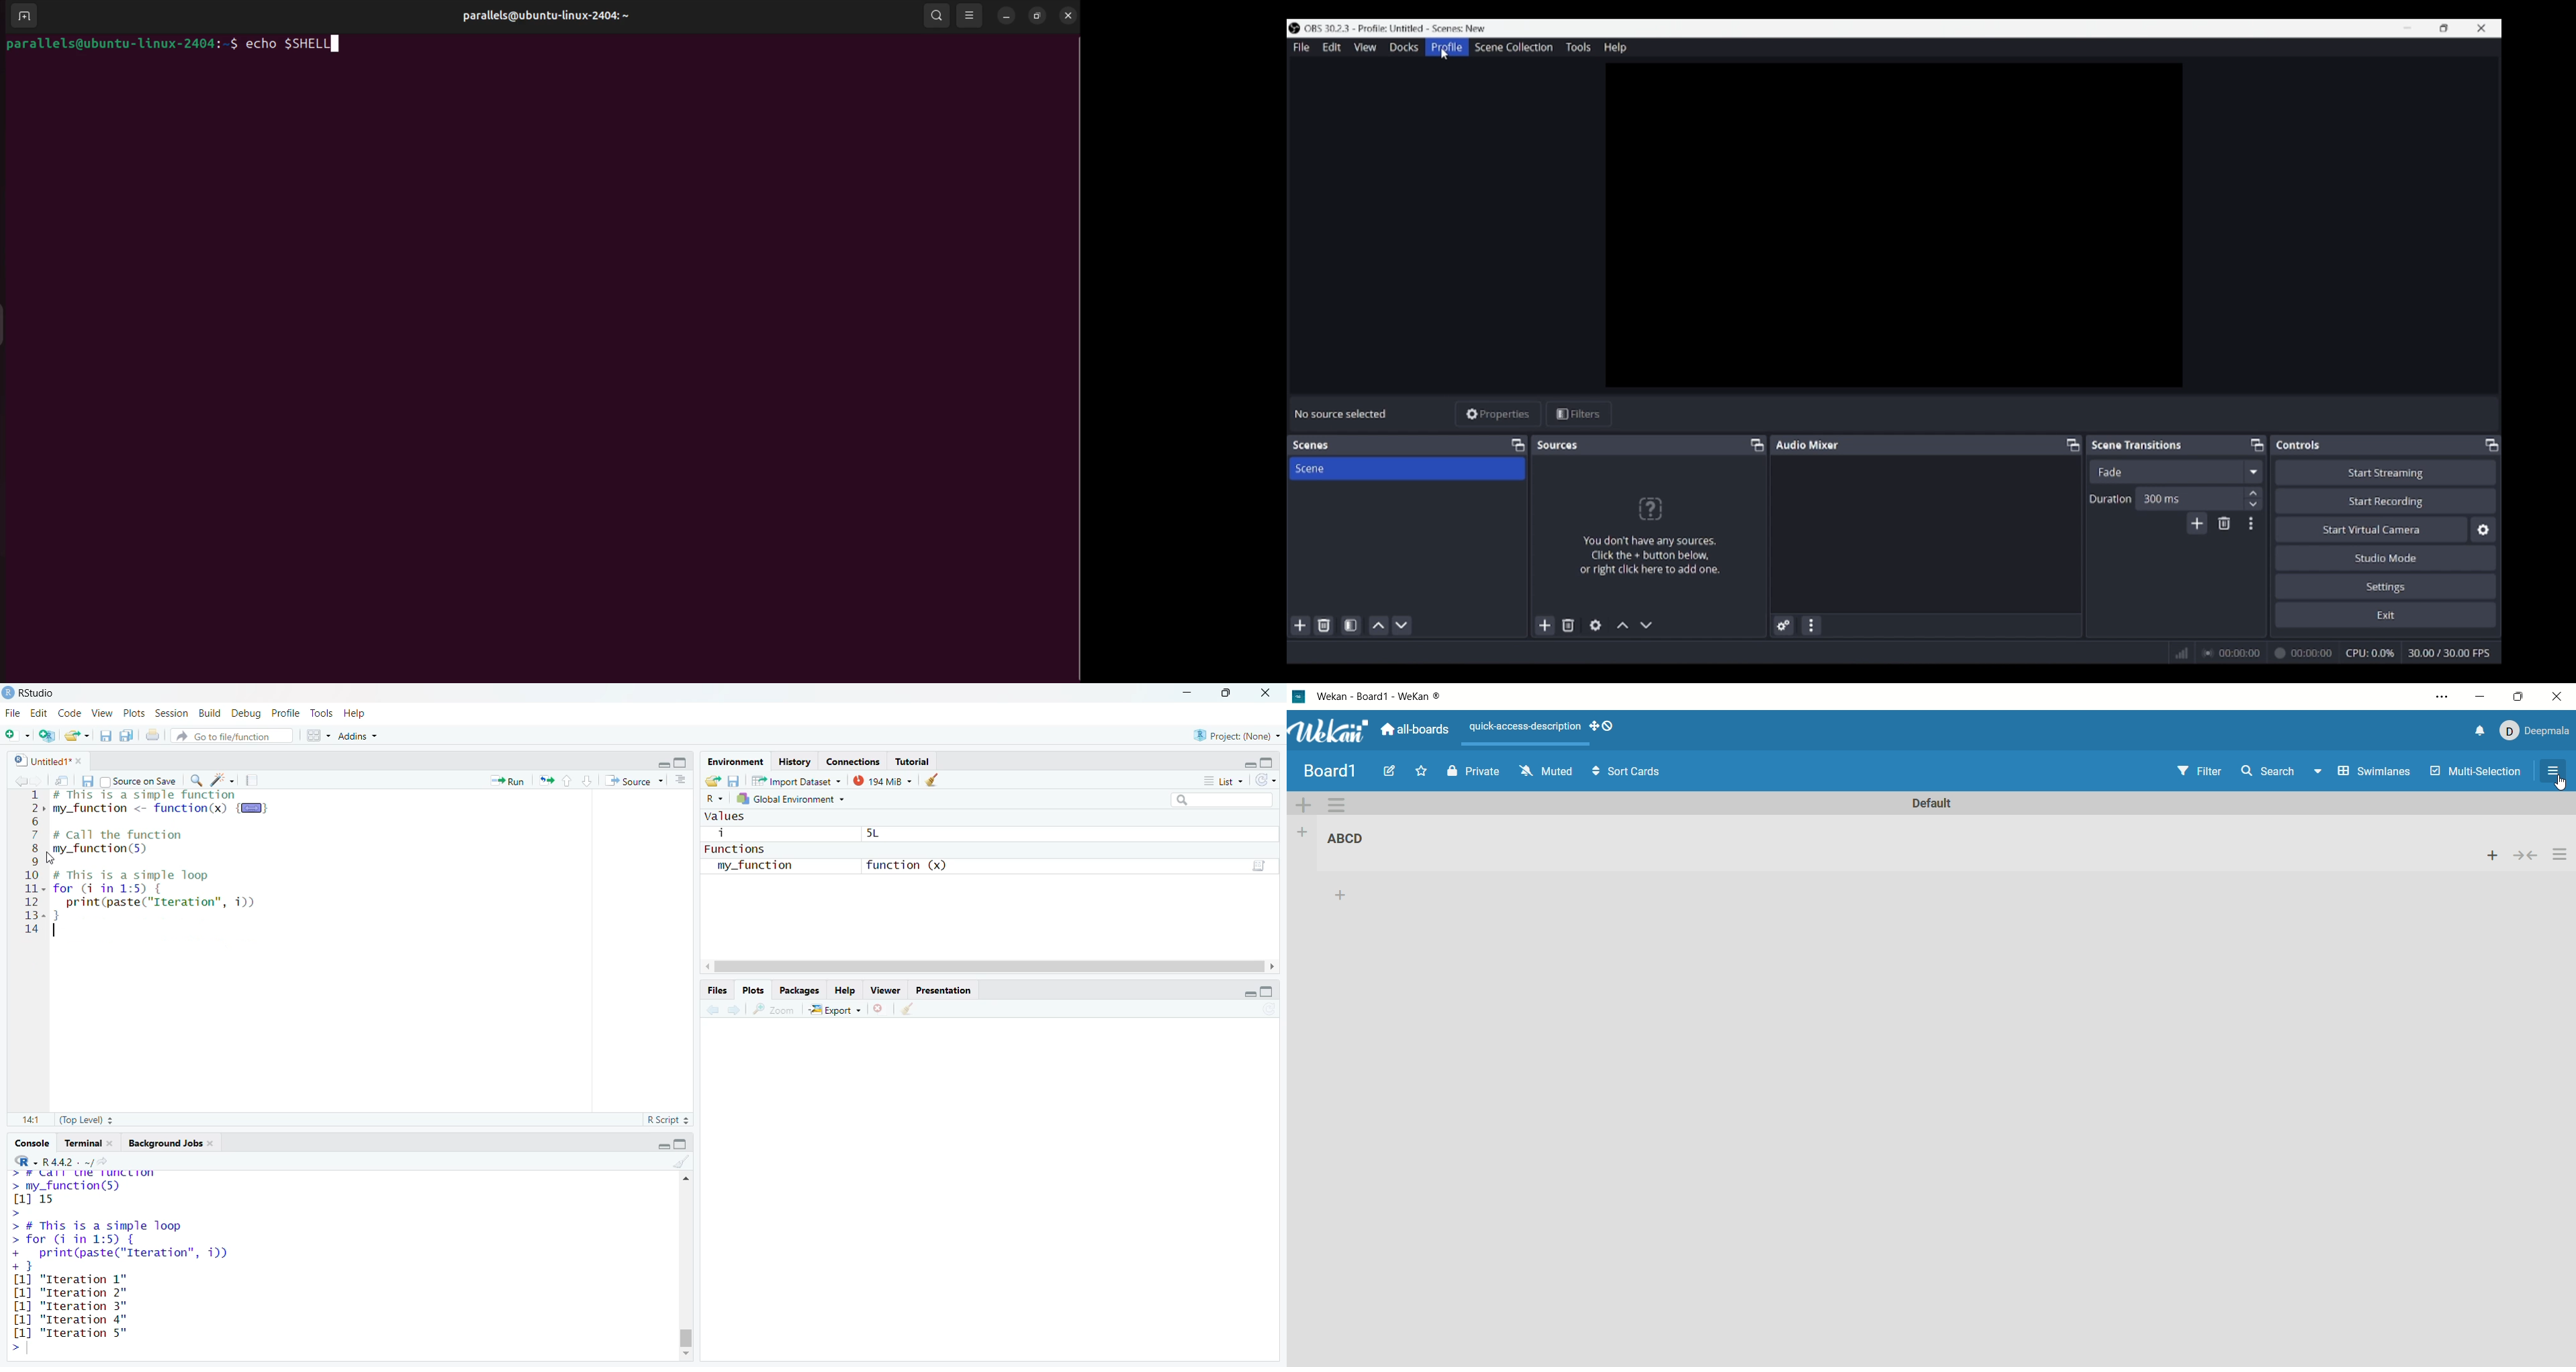 Image resolution: width=2576 pixels, height=1372 pixels. What do you see at coordinates (736, 1010) in the screenshot?
I see `next plot` at bounding box center [736, 1010].